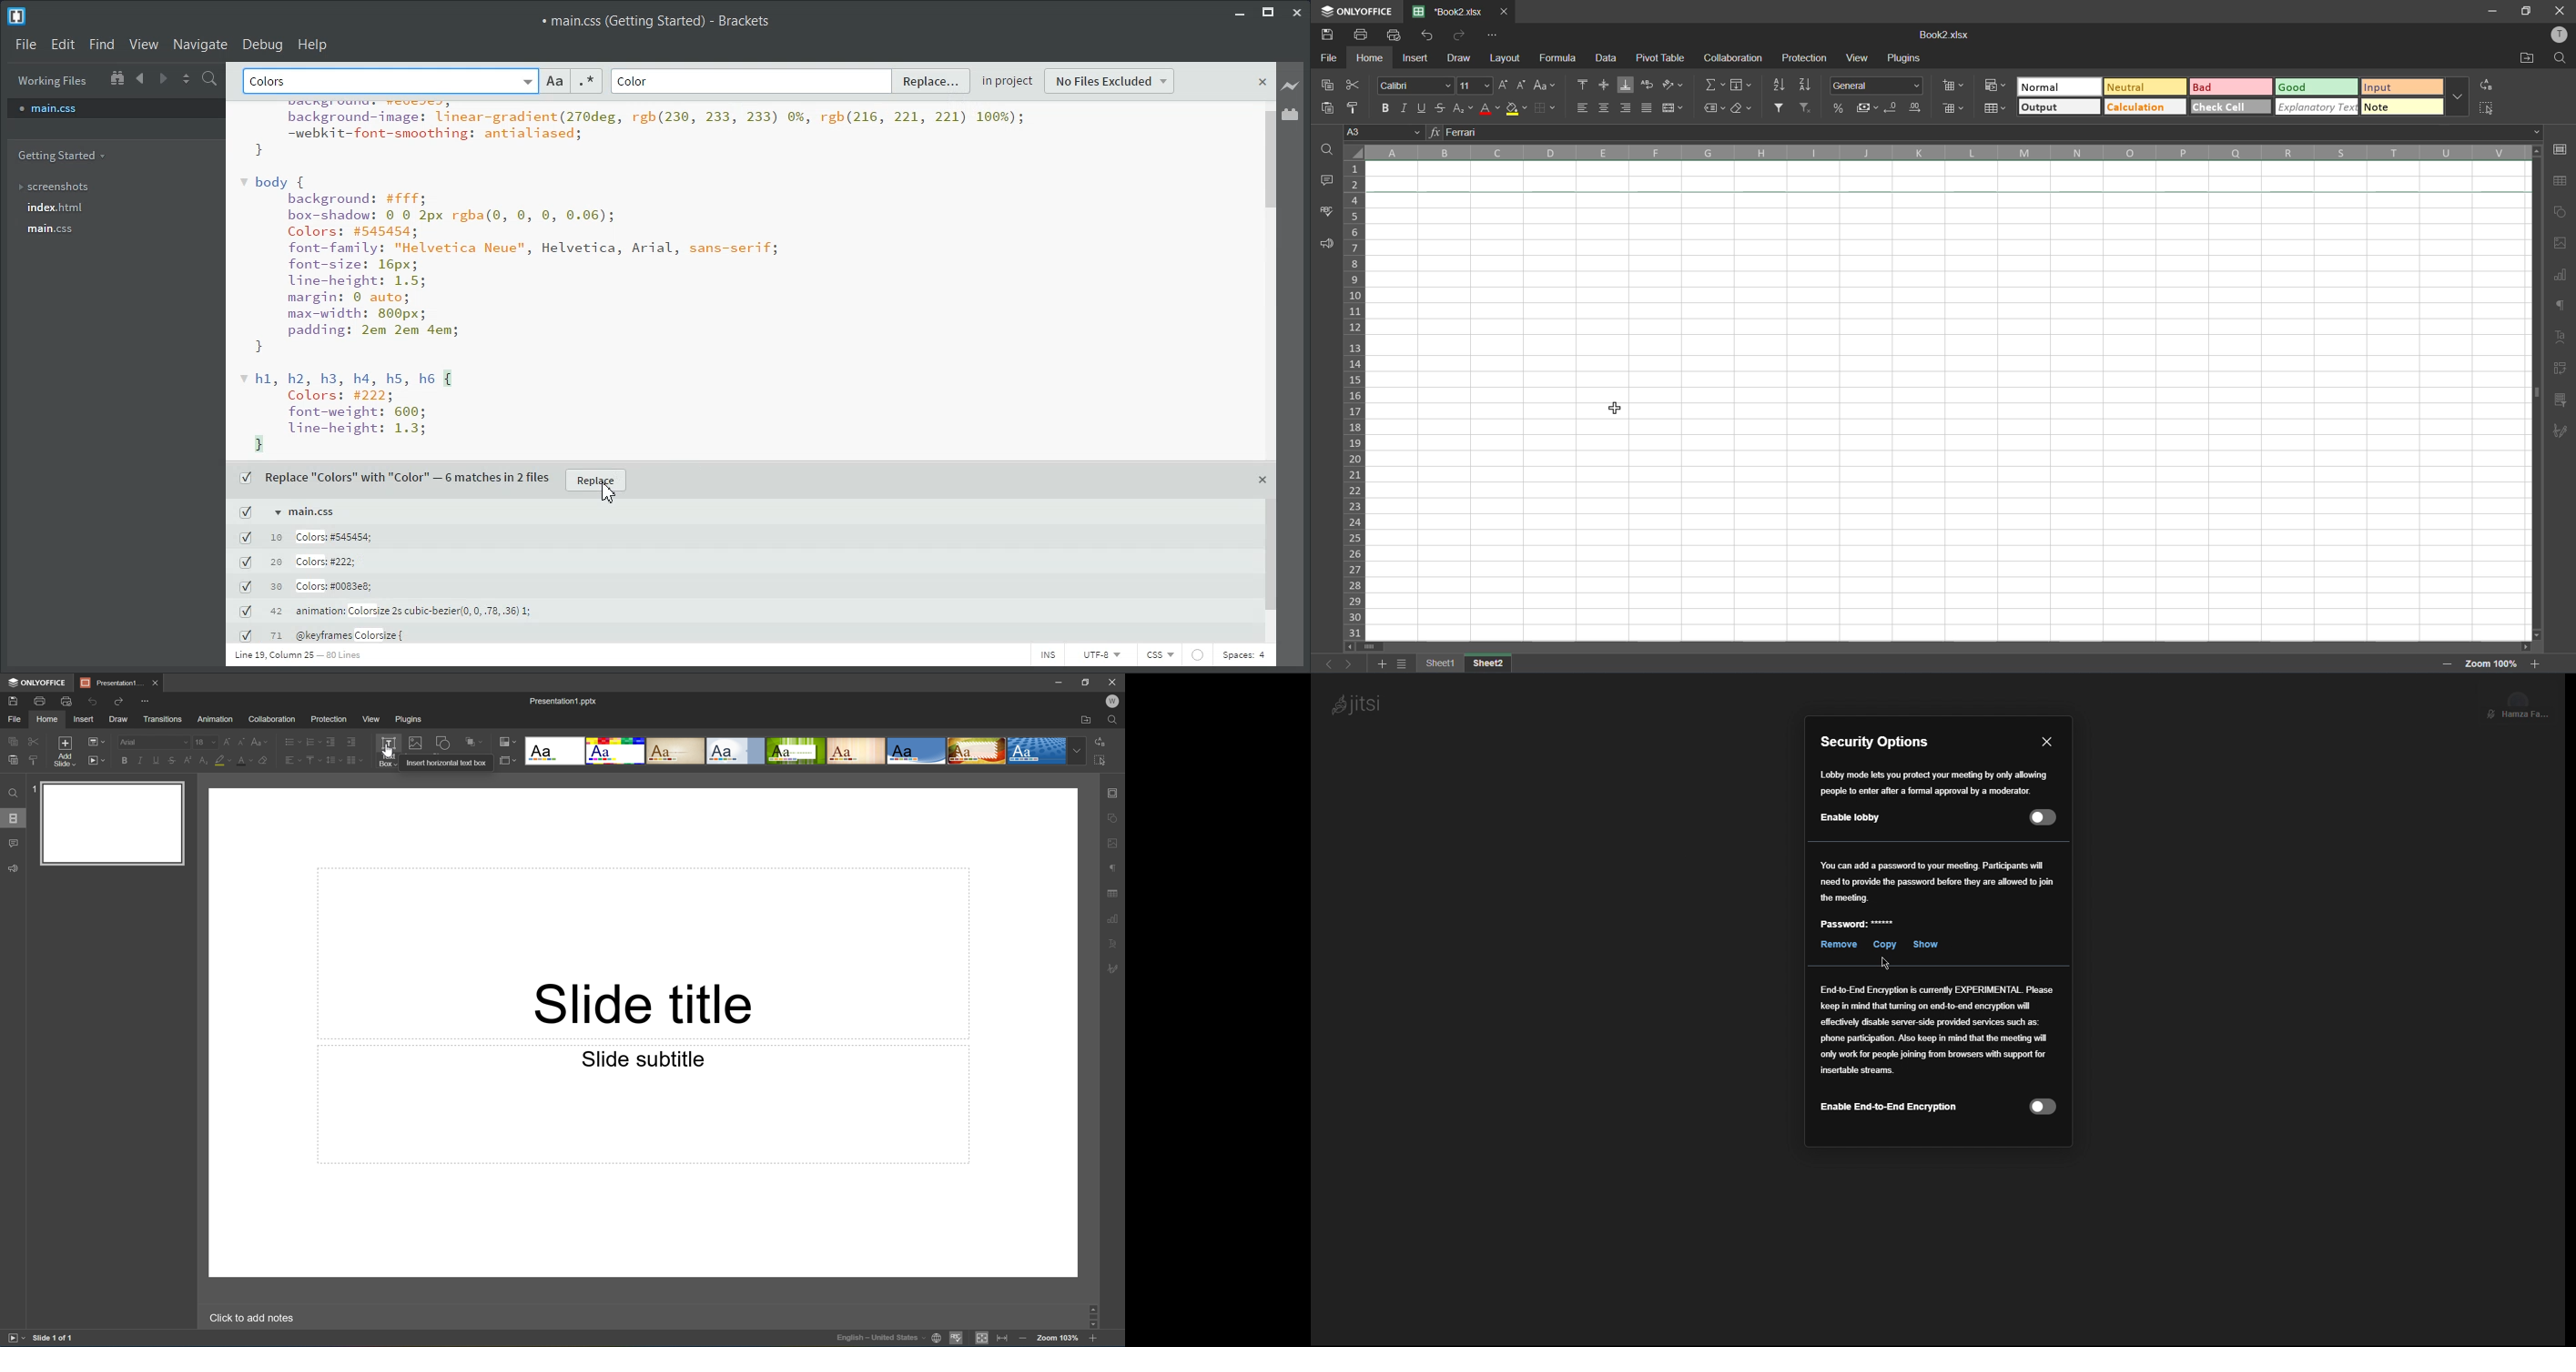  What do you see at coordinates (1113, 919) in the screenshot?
I see `chart settings` at bounding box center [1113, 919].